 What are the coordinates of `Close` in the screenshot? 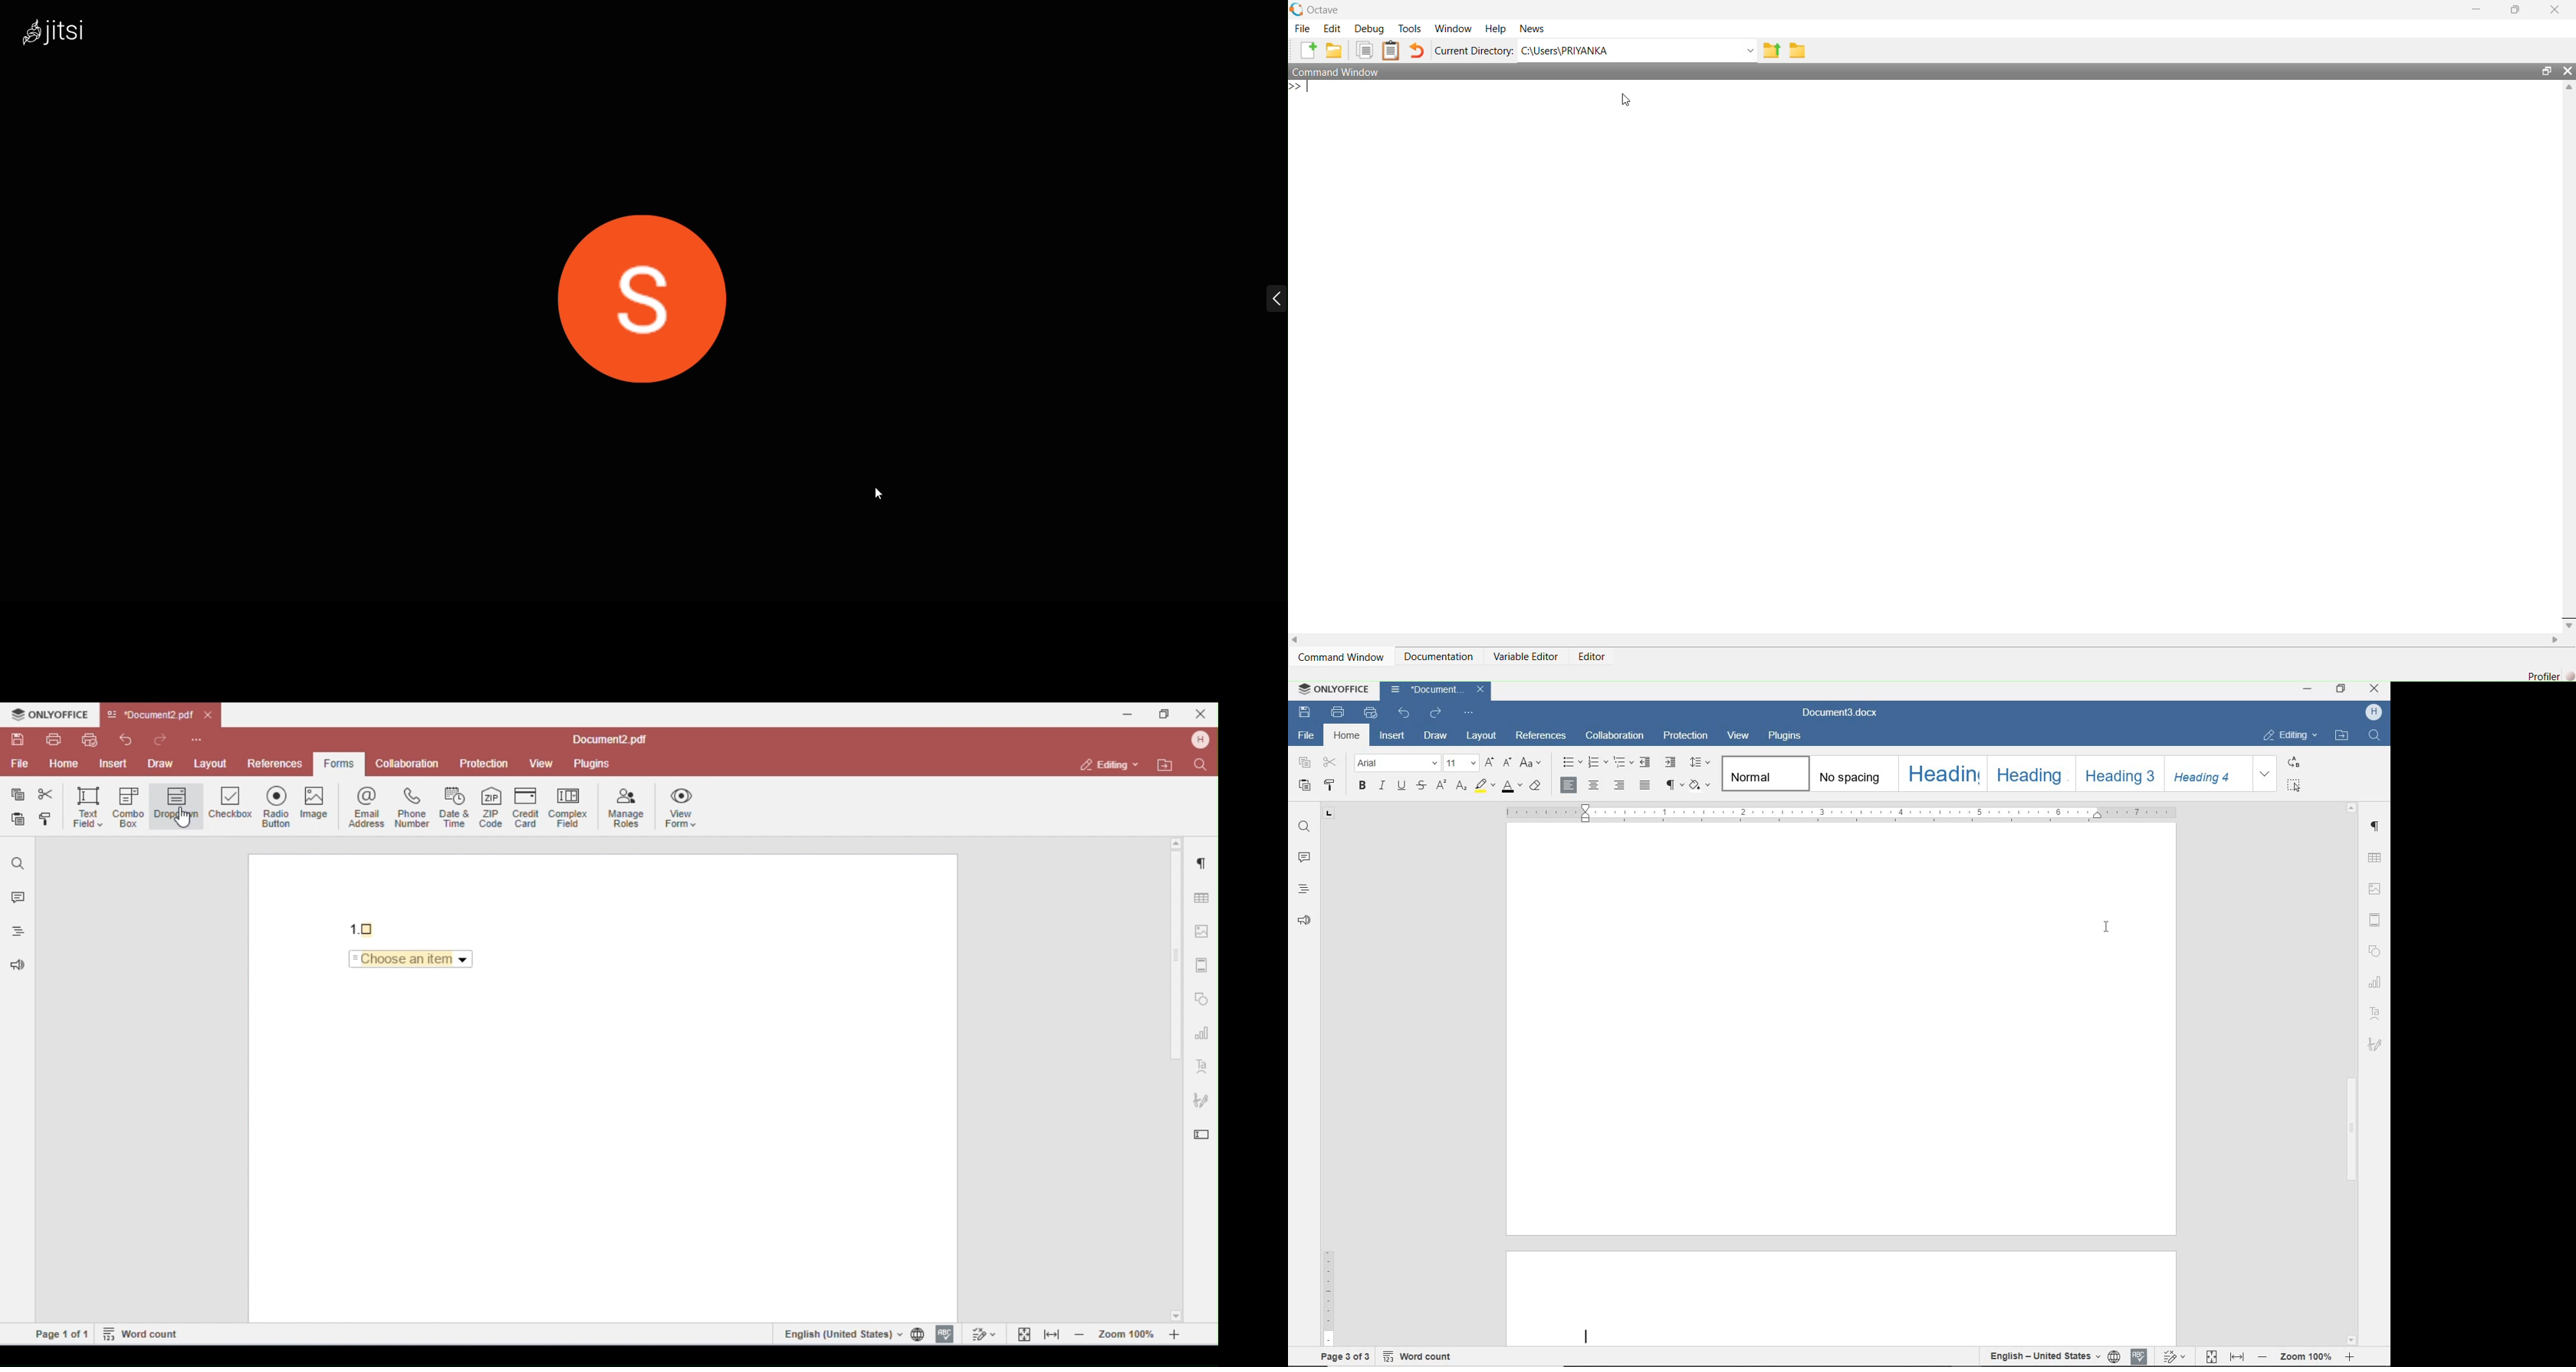 It's located at (2551, 10).